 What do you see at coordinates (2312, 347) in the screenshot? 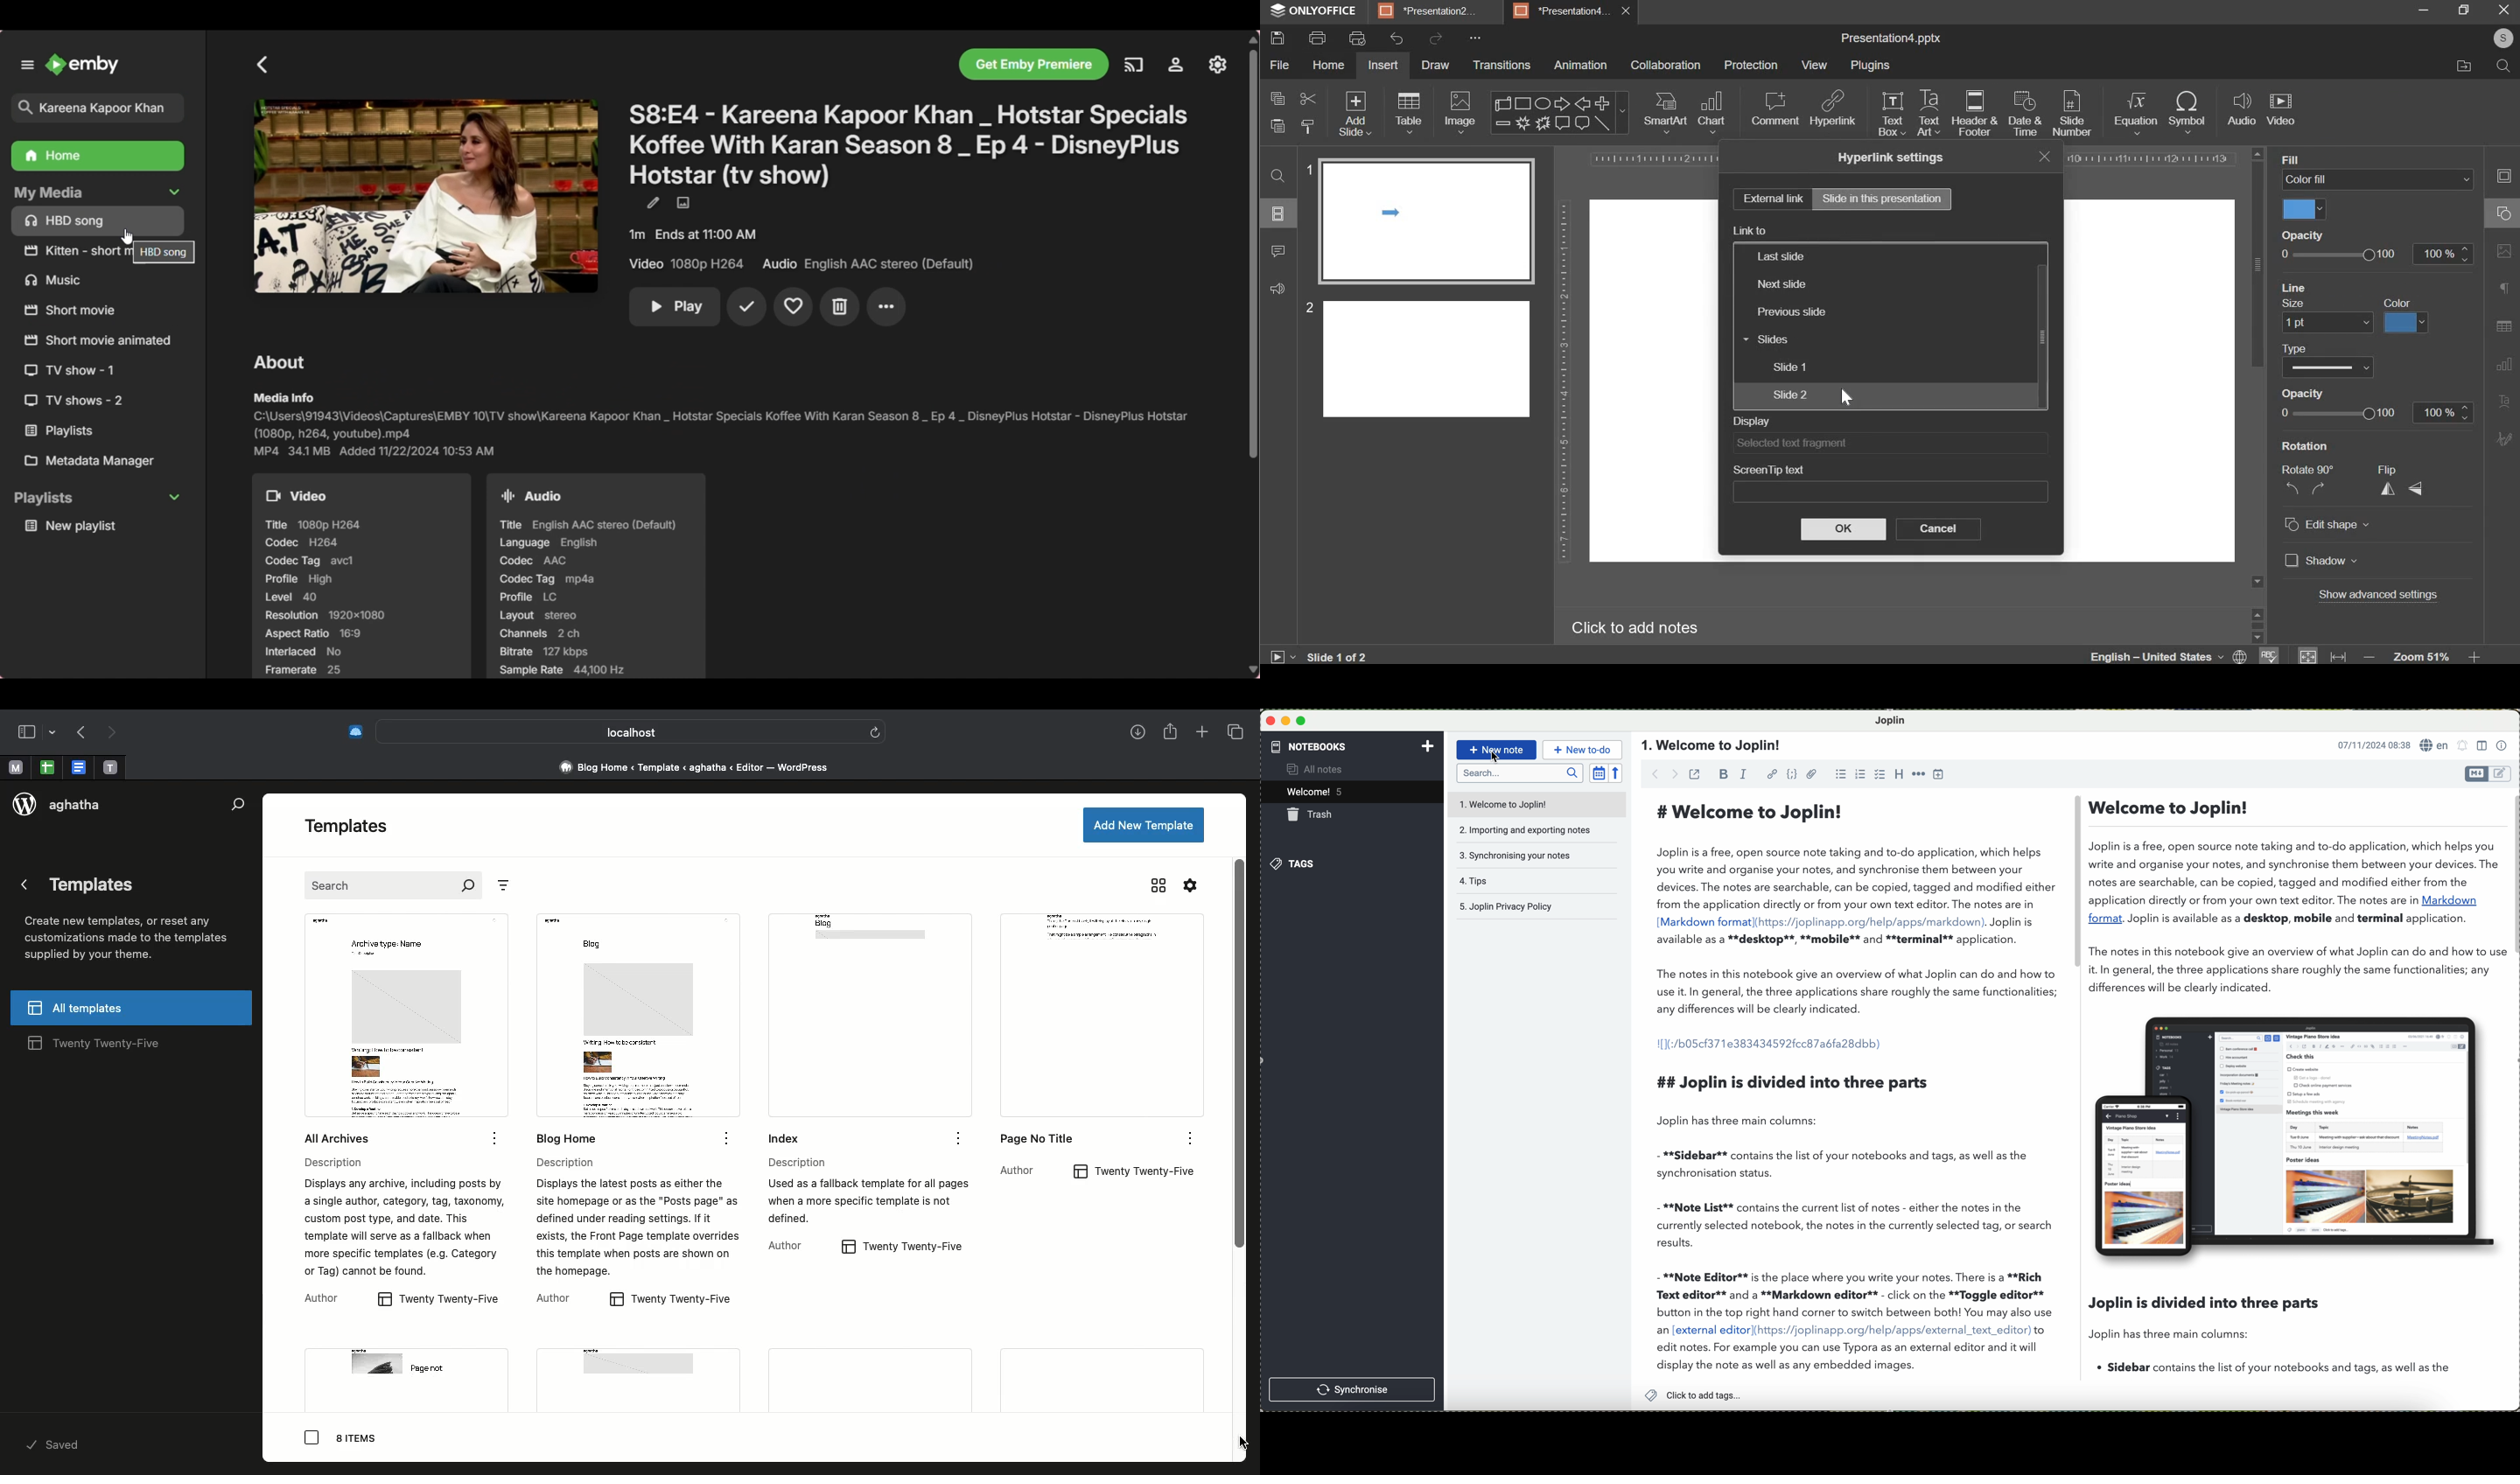
I see `` at bounding box center [2312, 347].